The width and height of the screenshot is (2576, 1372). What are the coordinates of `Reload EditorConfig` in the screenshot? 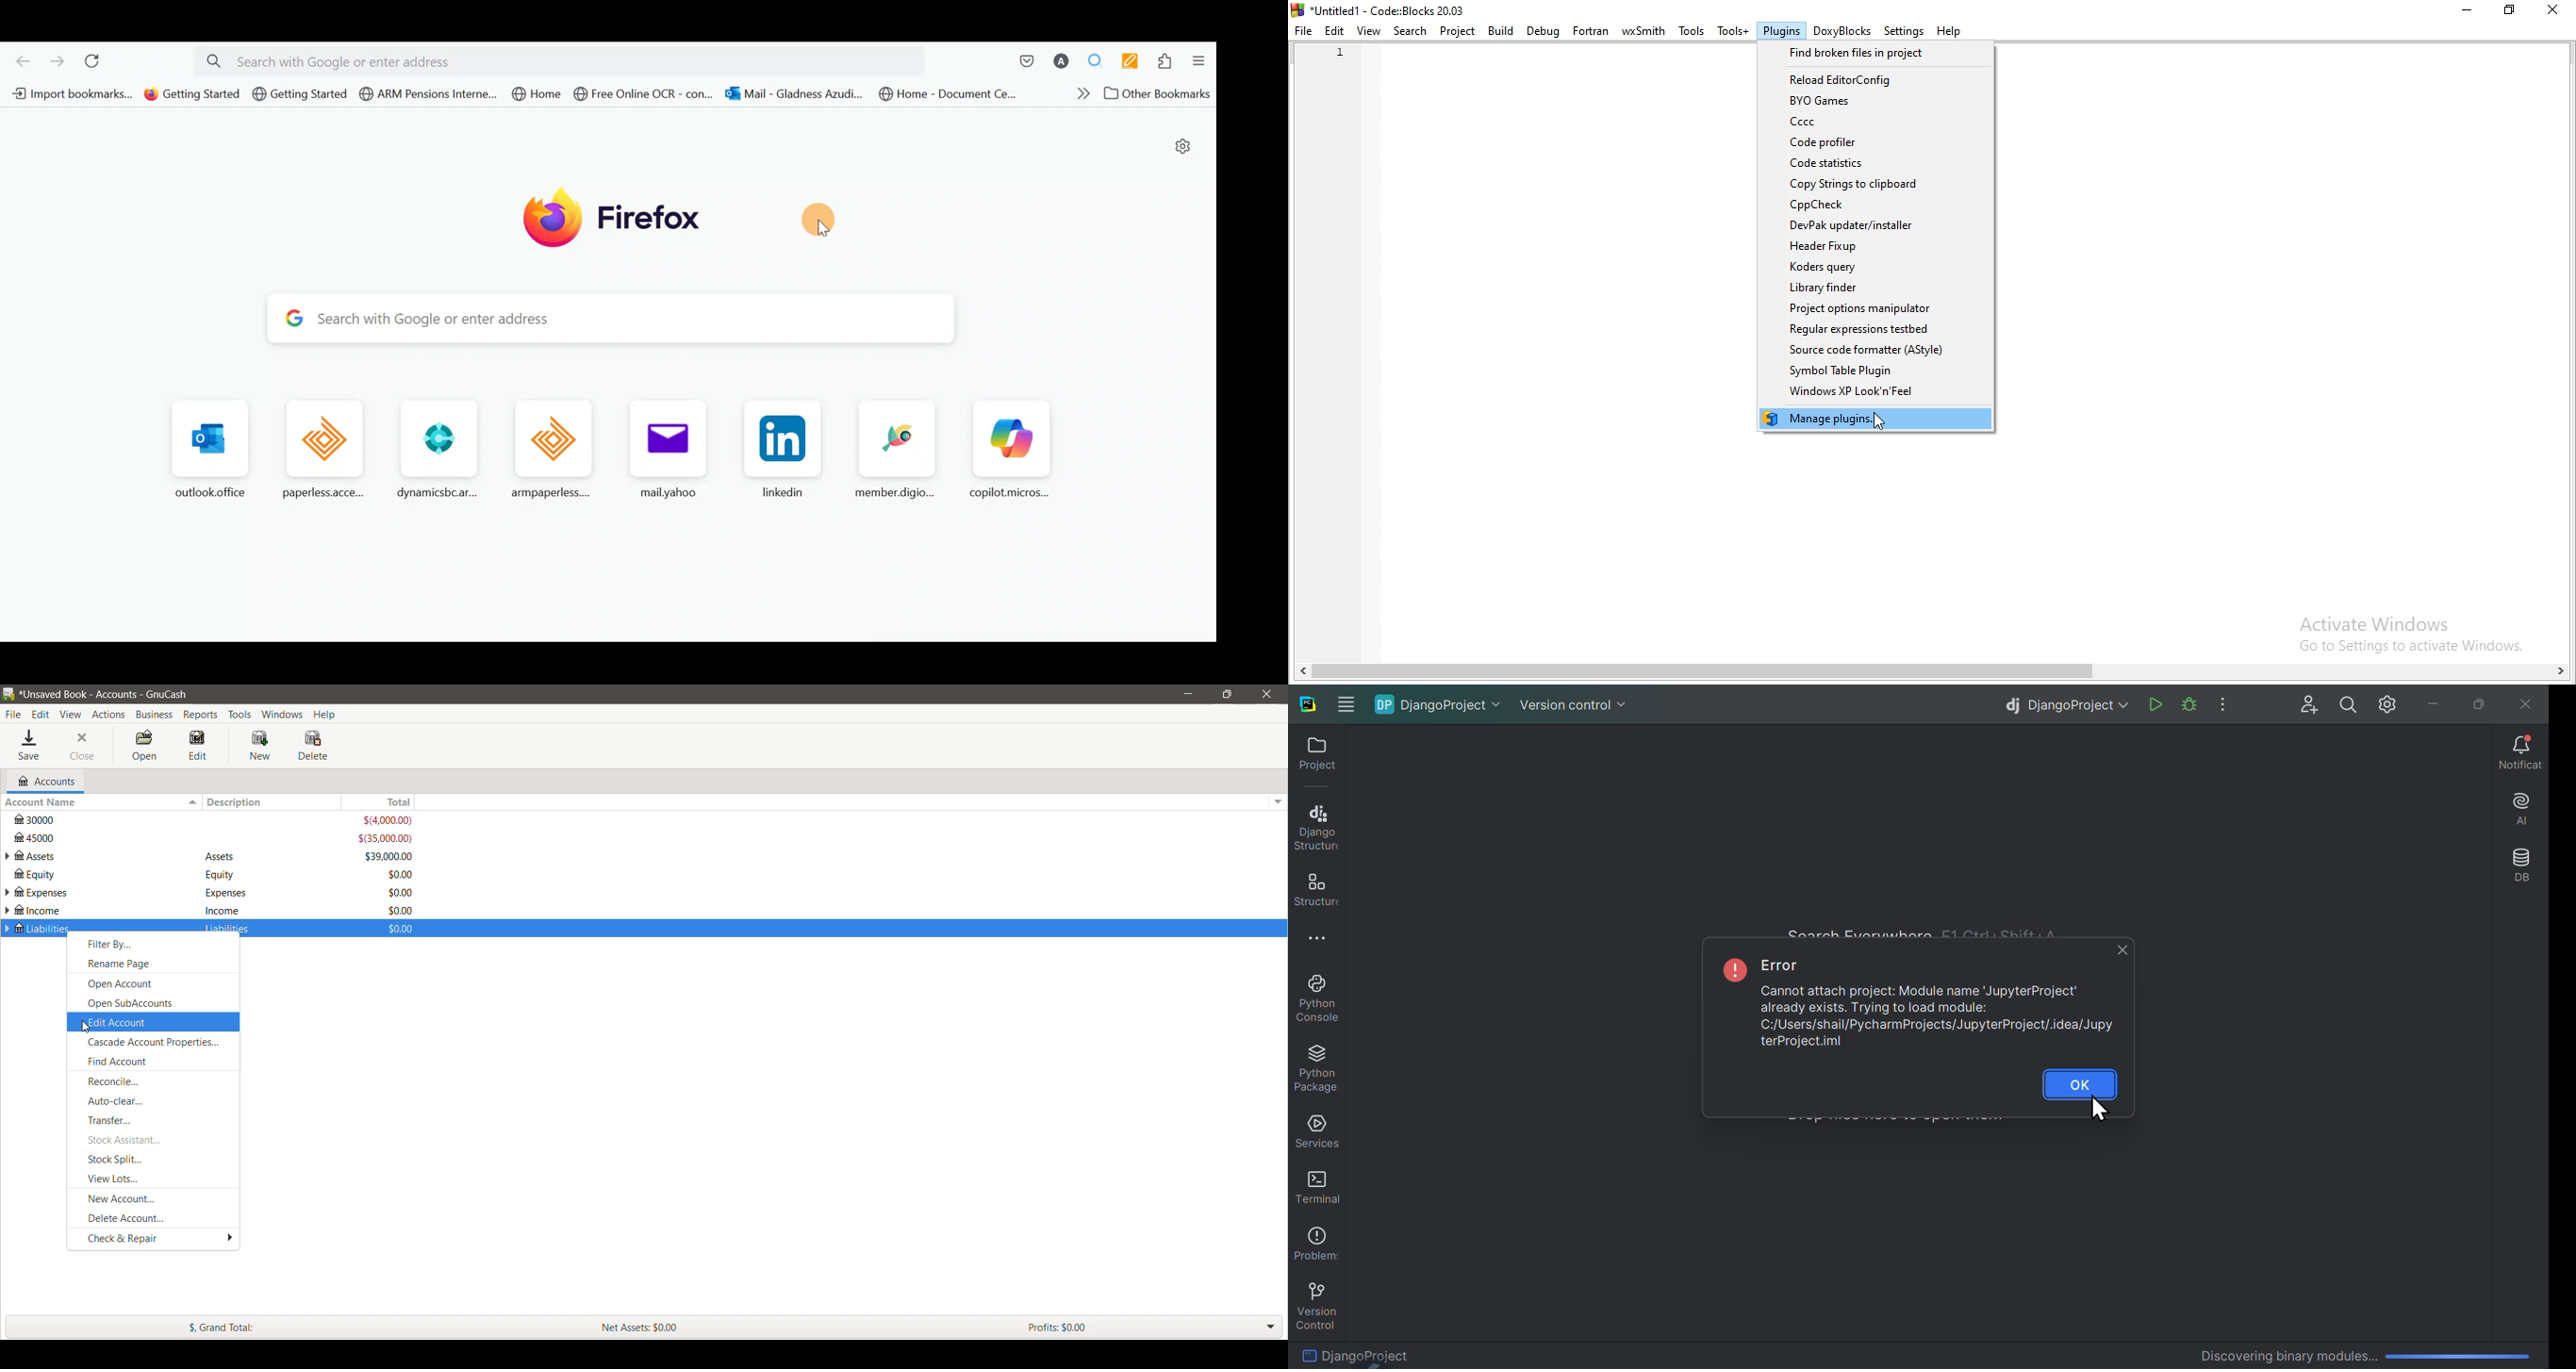 It's located at (1879, 78).